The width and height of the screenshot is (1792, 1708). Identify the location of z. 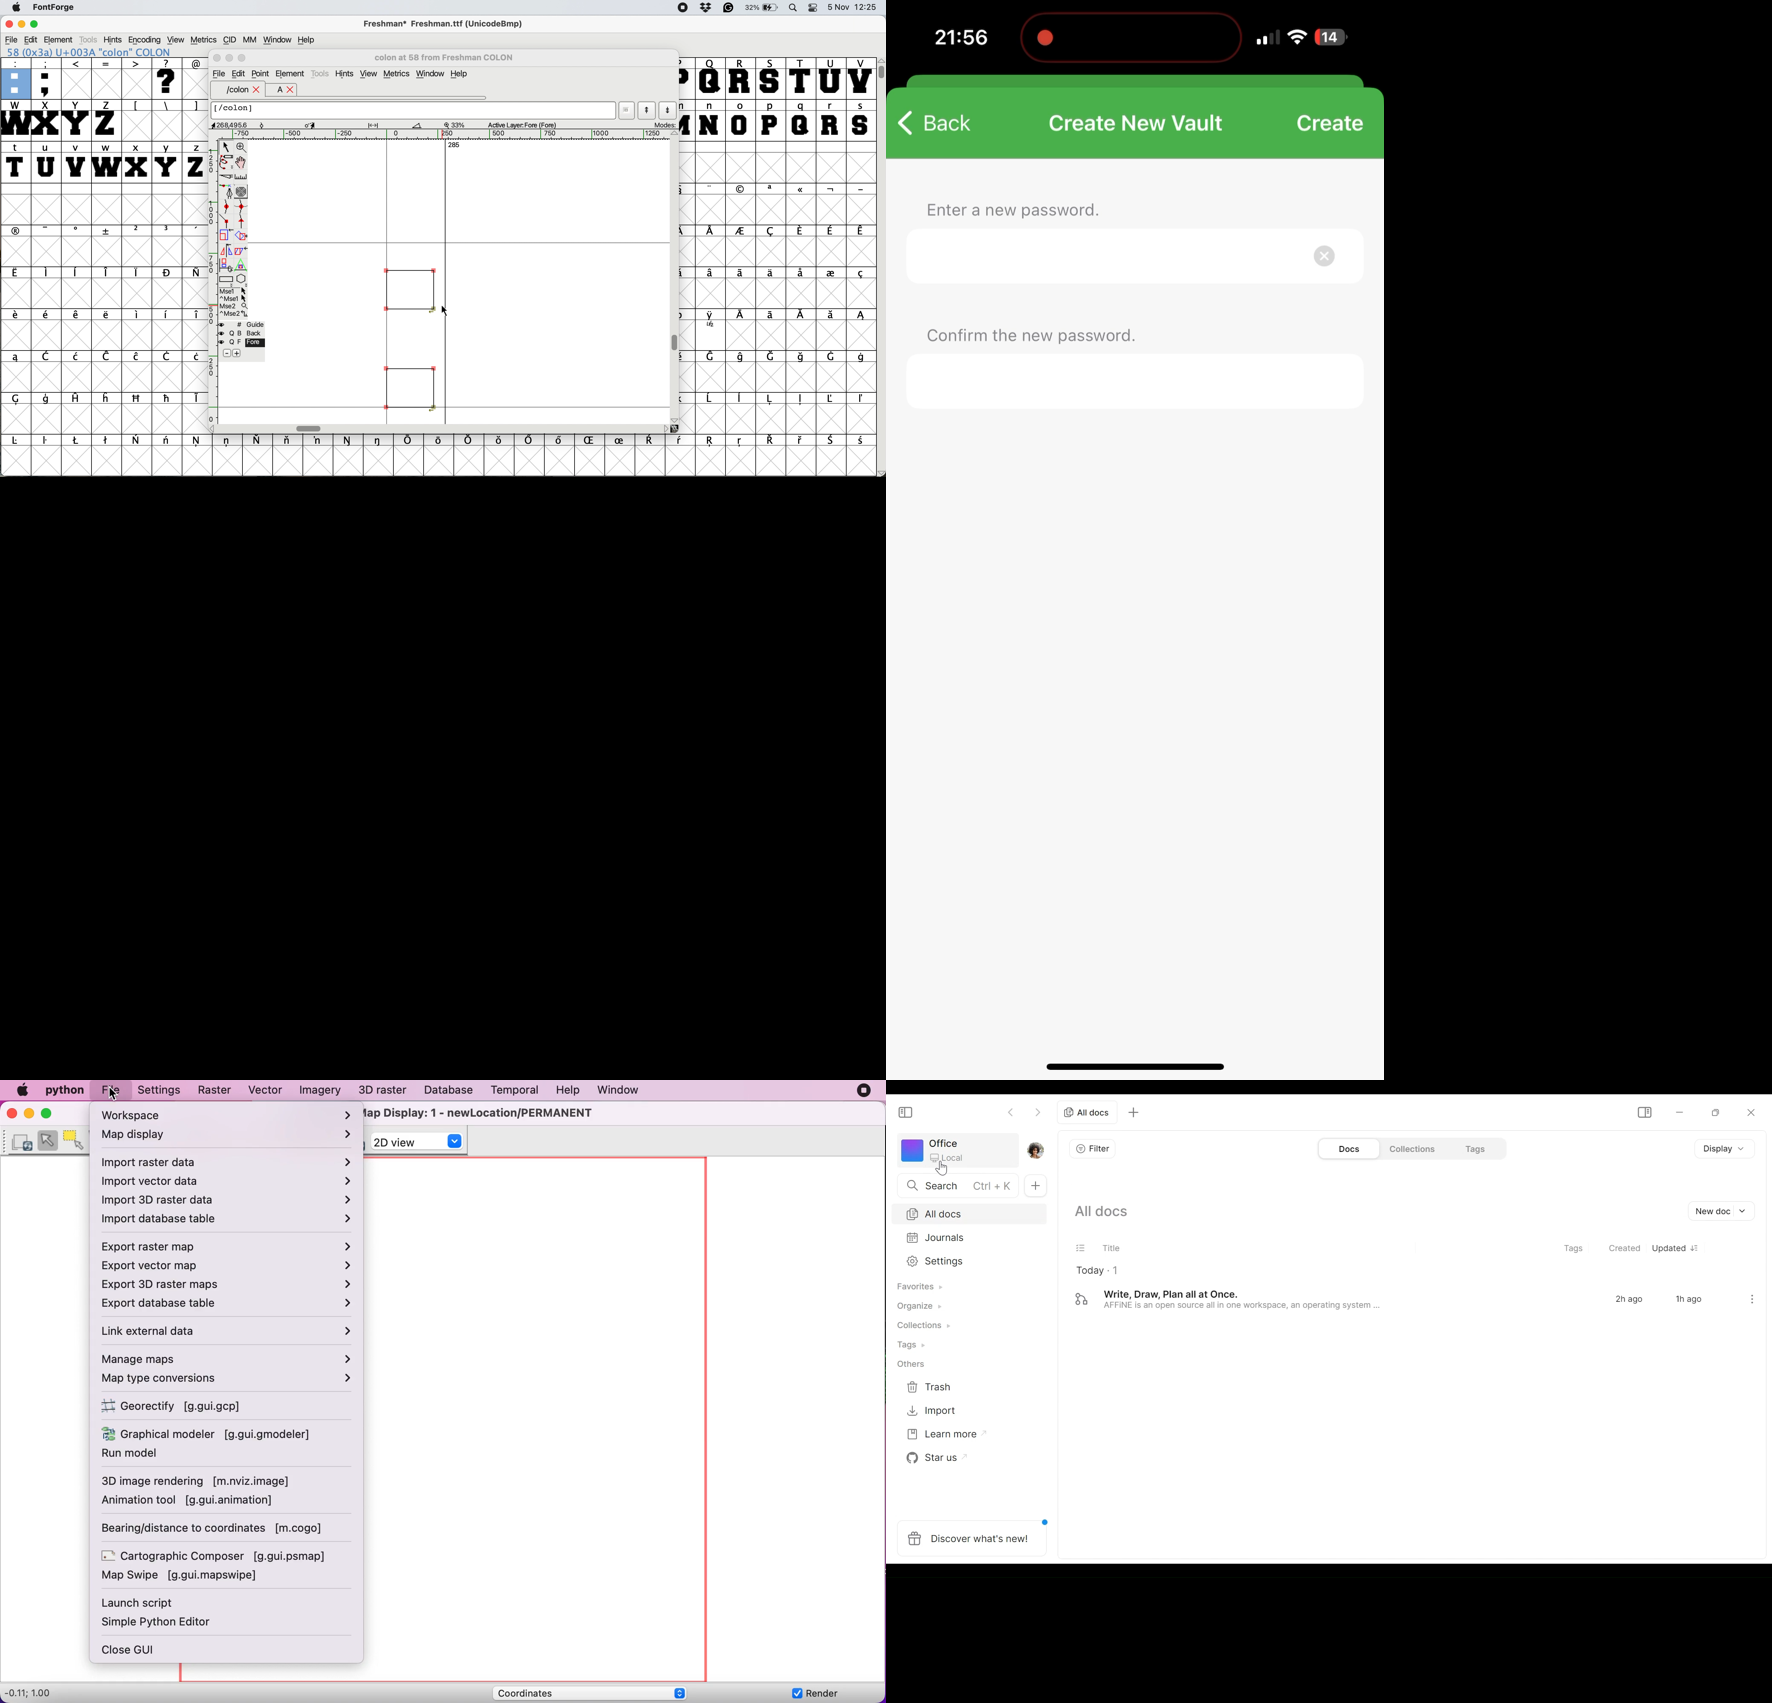
(193, 162).